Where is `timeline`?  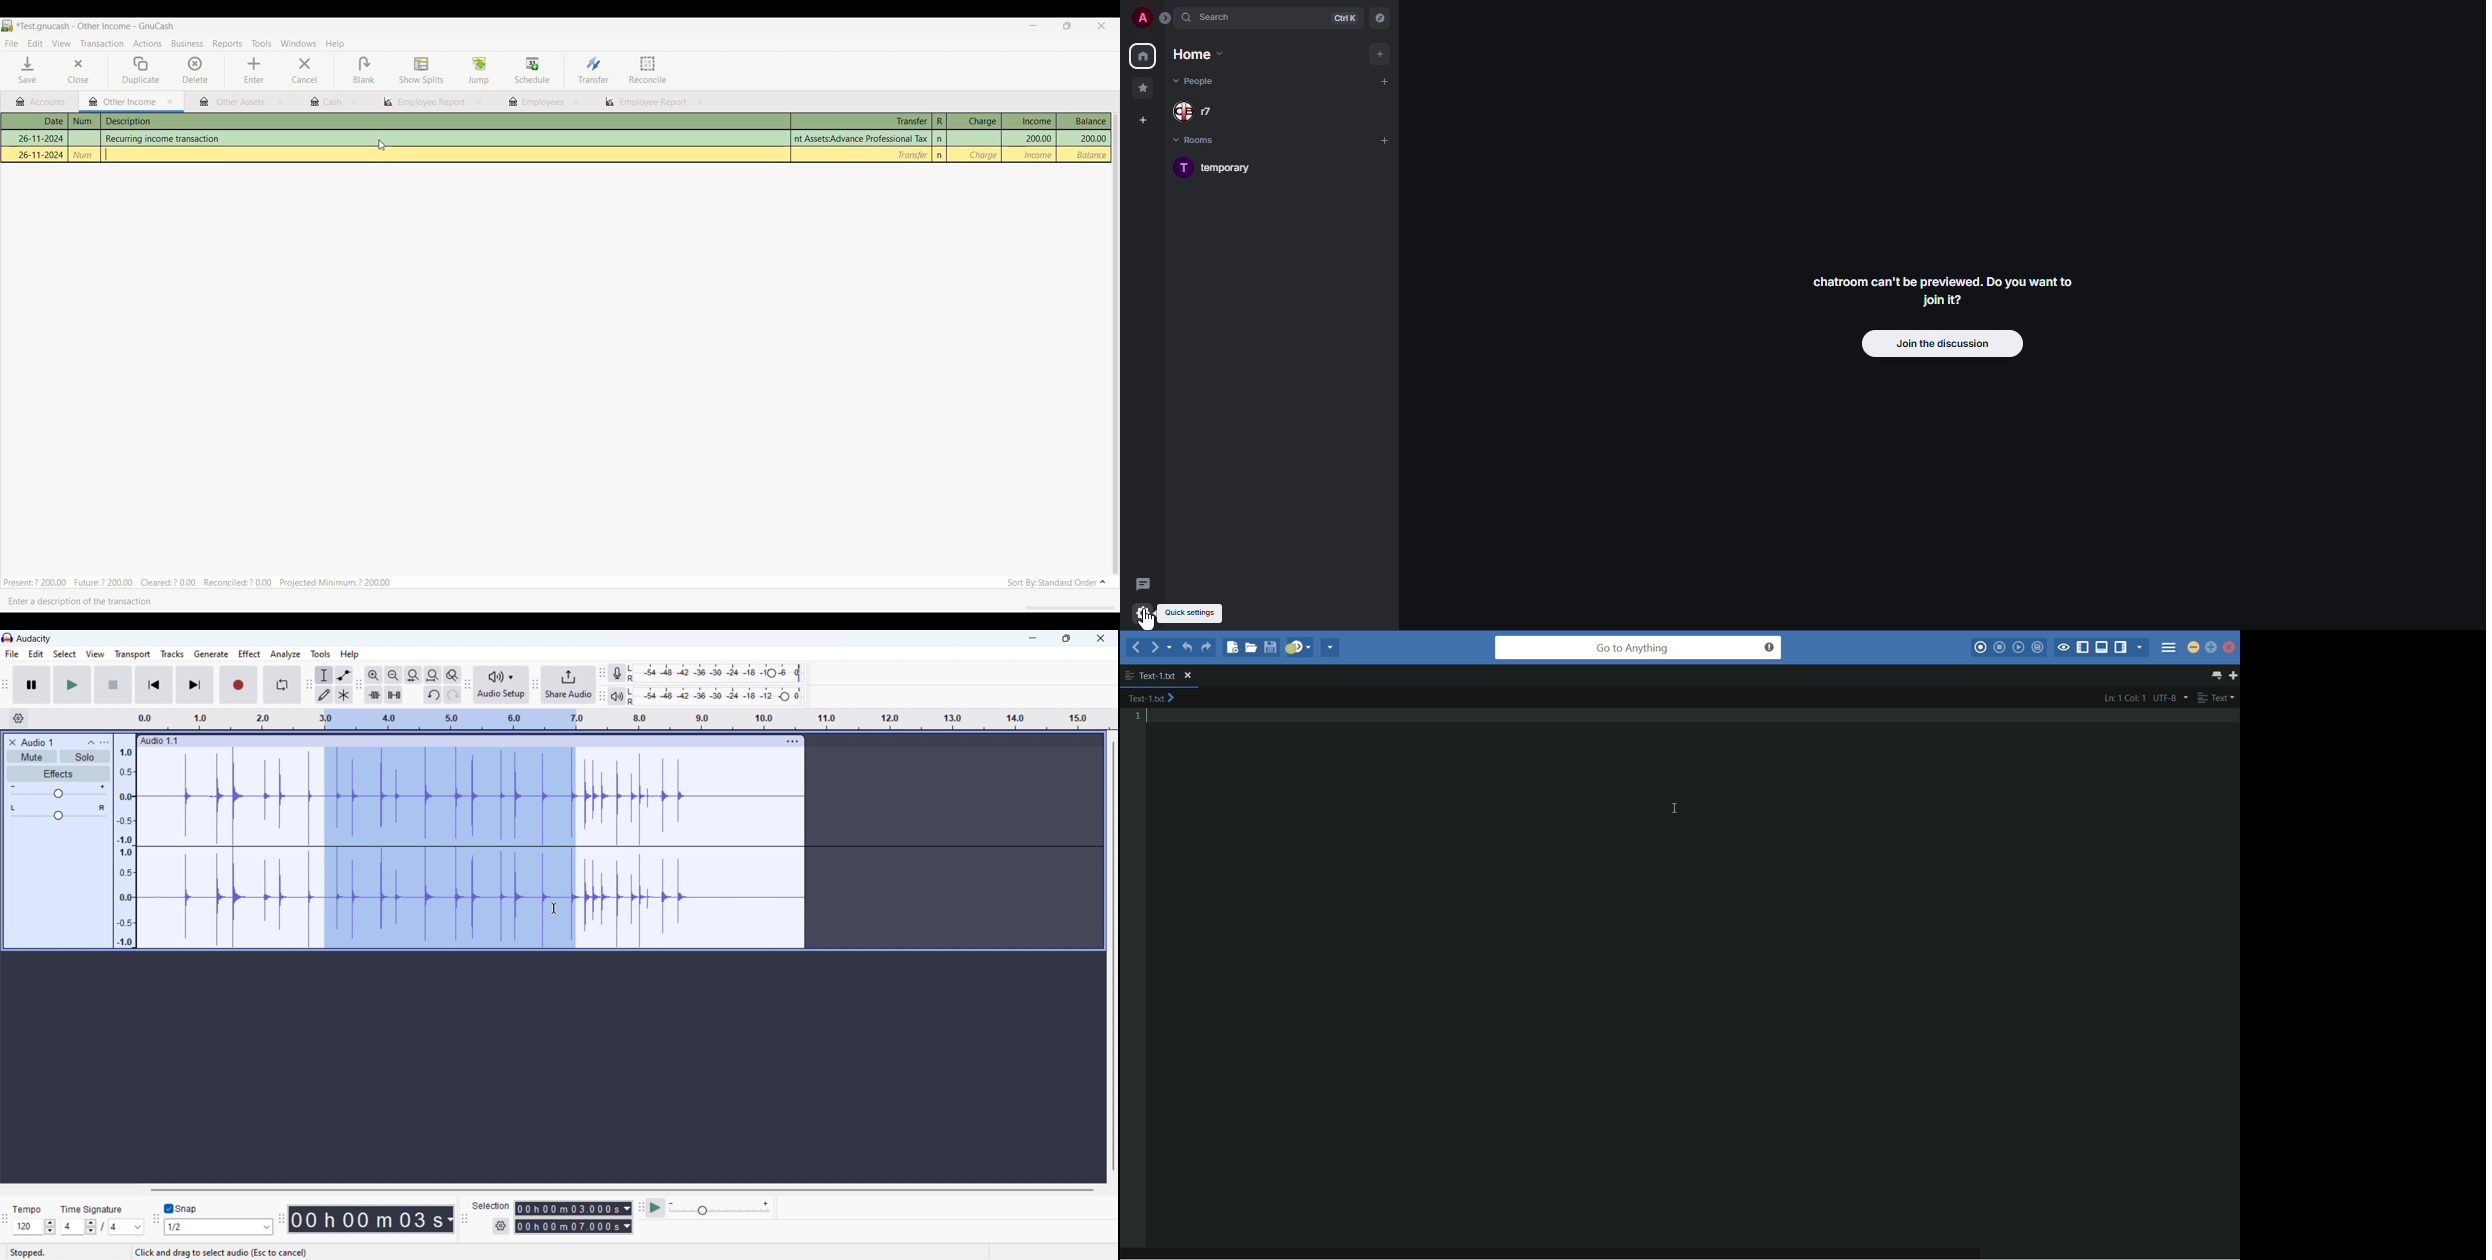 timeline is located at coordinates (623, 719).